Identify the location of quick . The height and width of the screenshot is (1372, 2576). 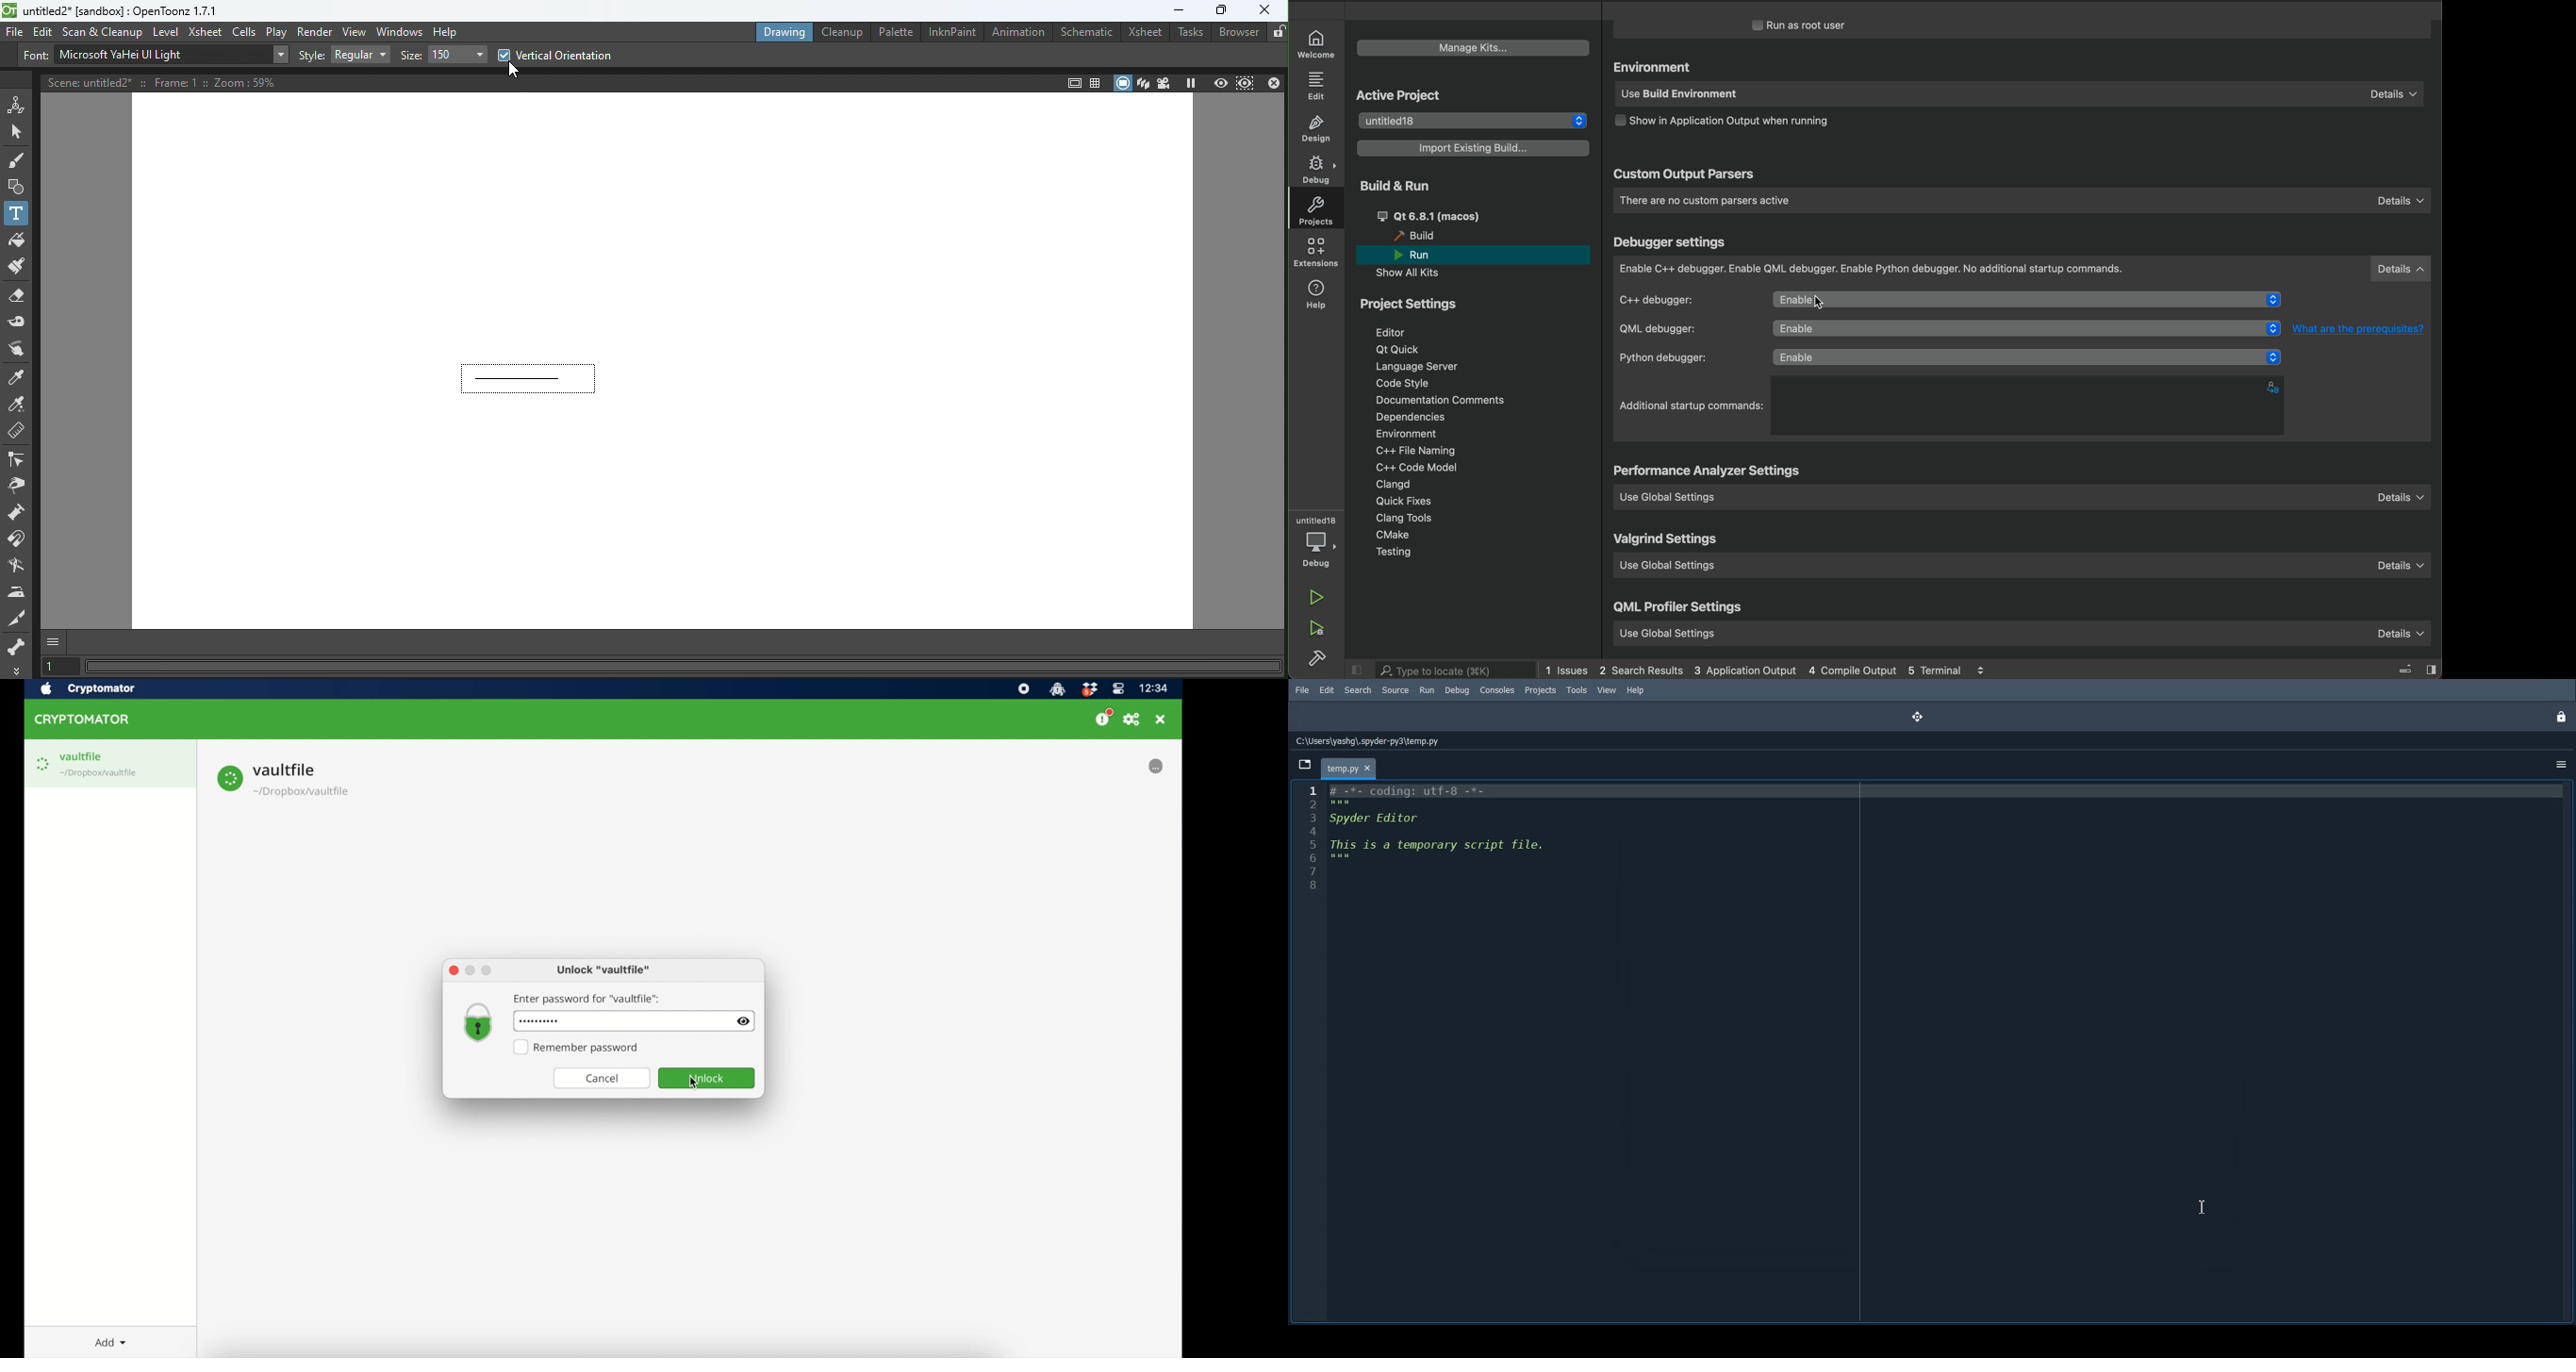
(1407, 502).